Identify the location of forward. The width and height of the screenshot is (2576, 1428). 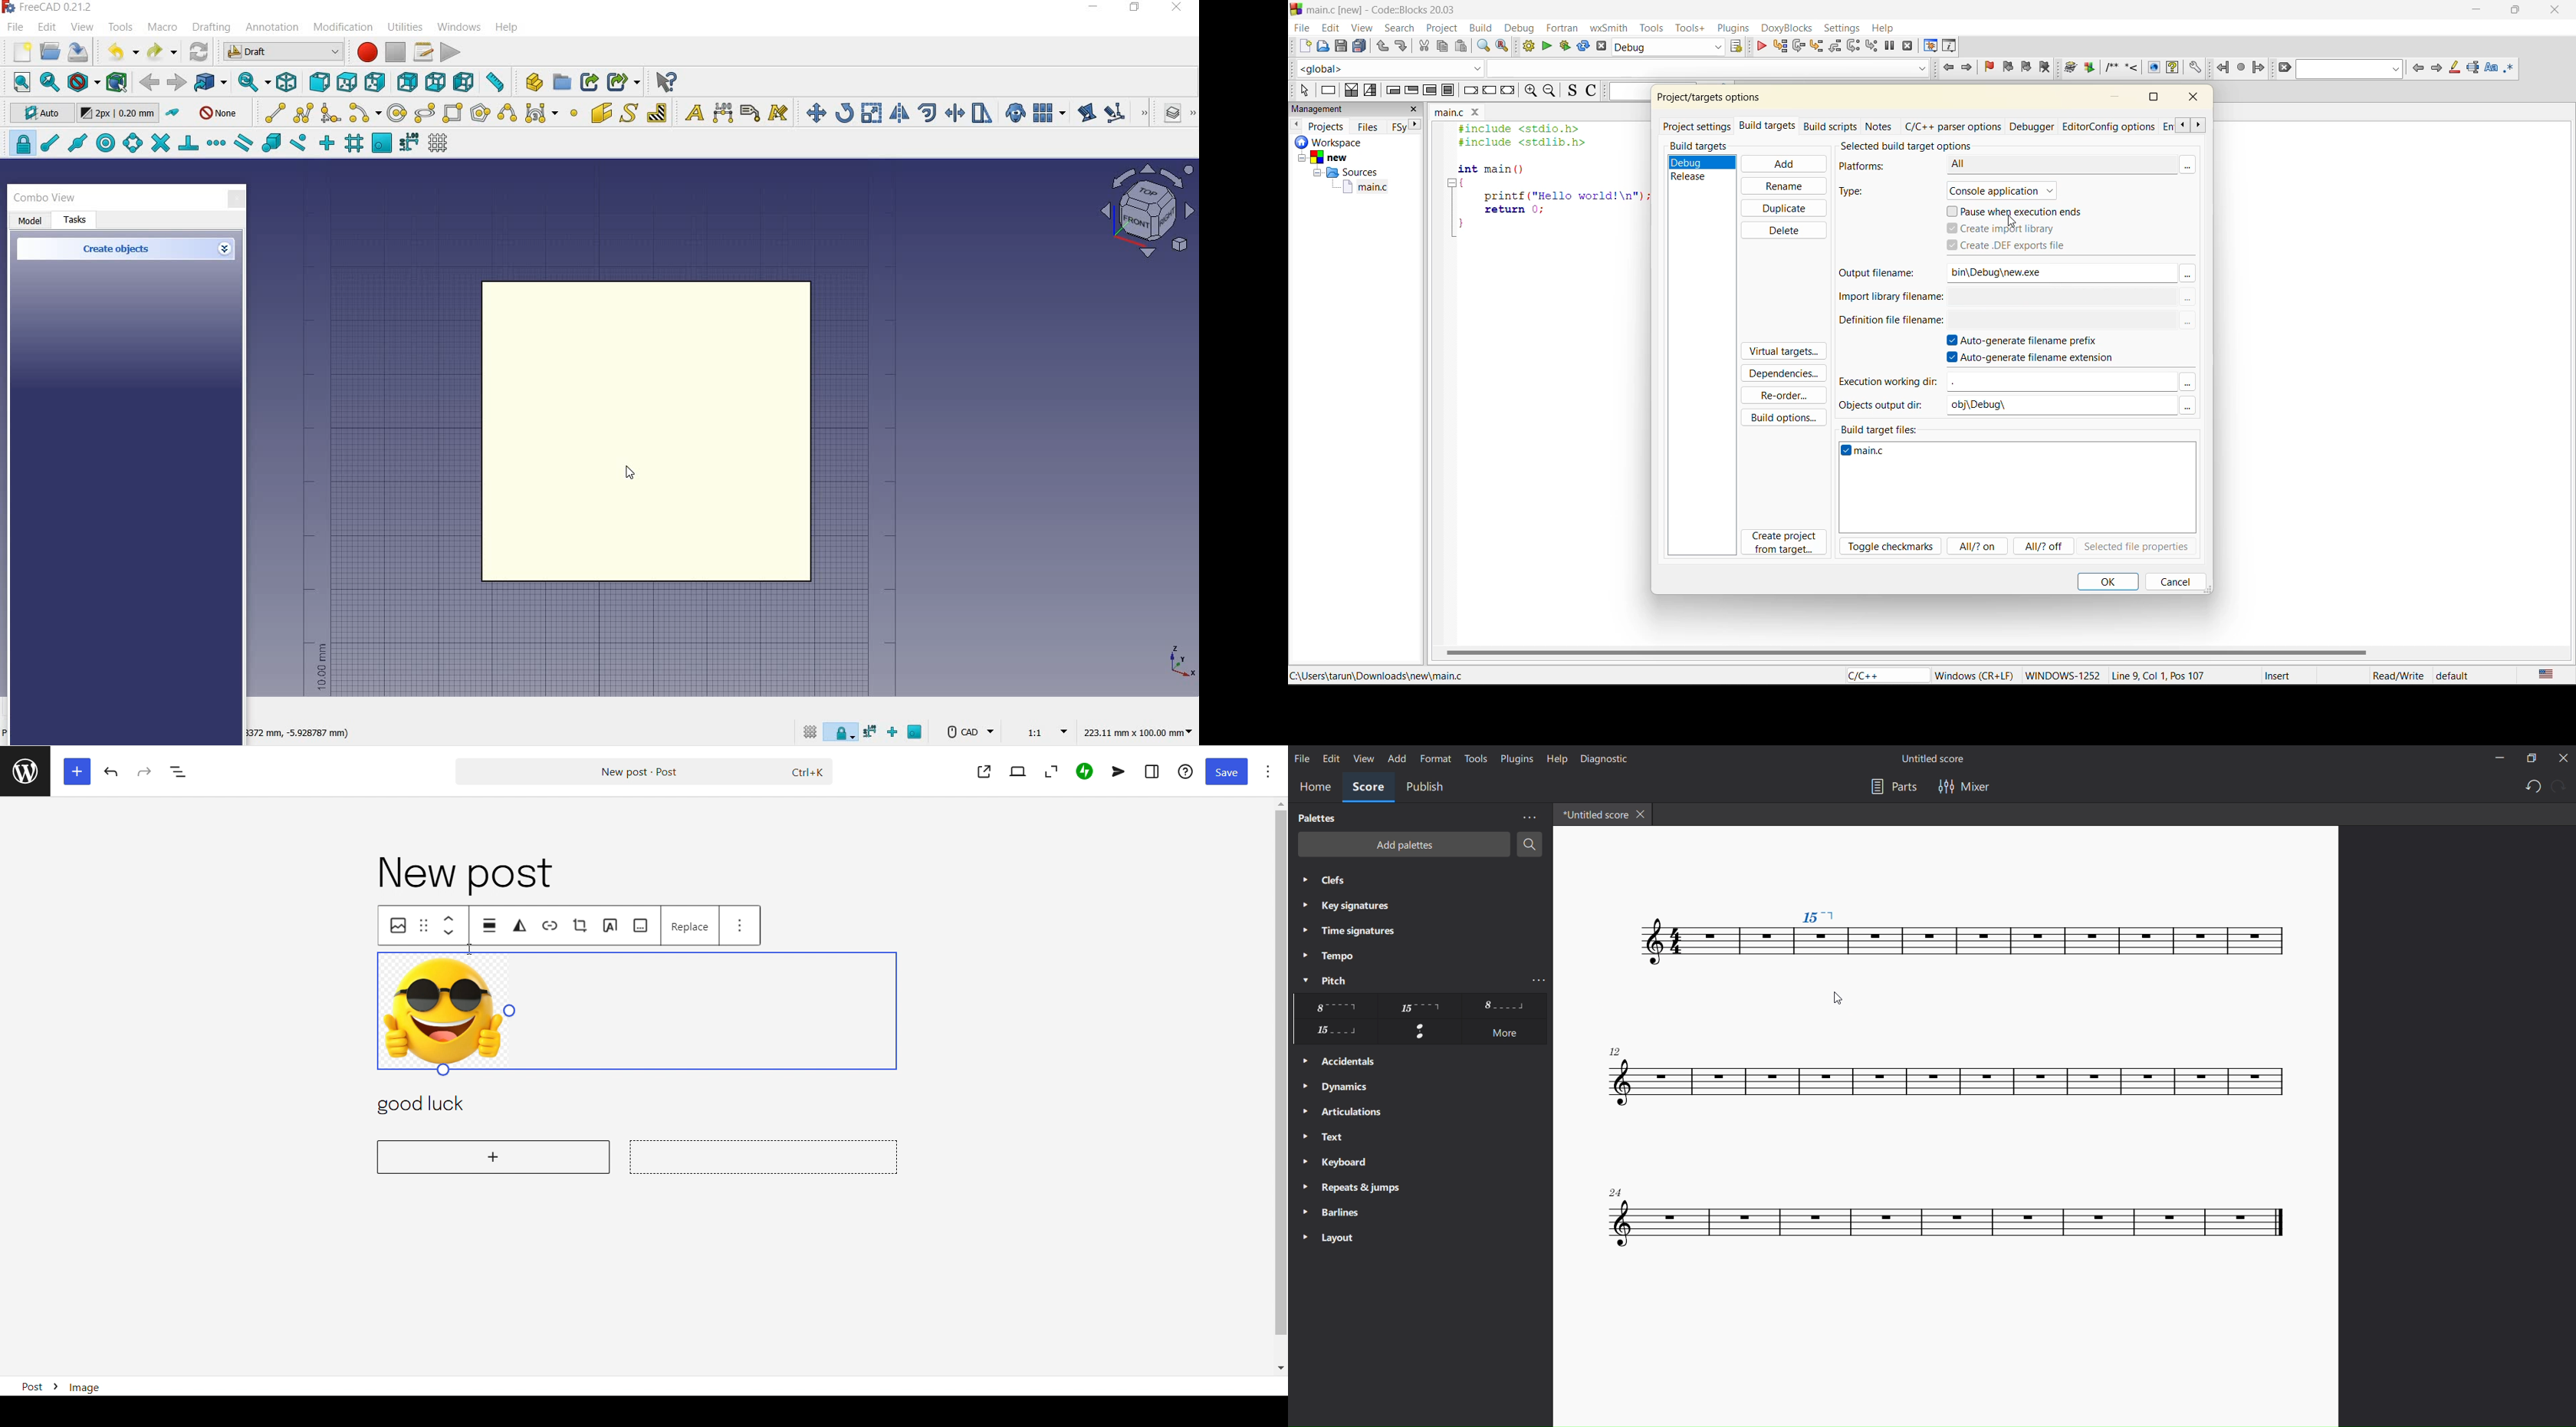
(176, 83).